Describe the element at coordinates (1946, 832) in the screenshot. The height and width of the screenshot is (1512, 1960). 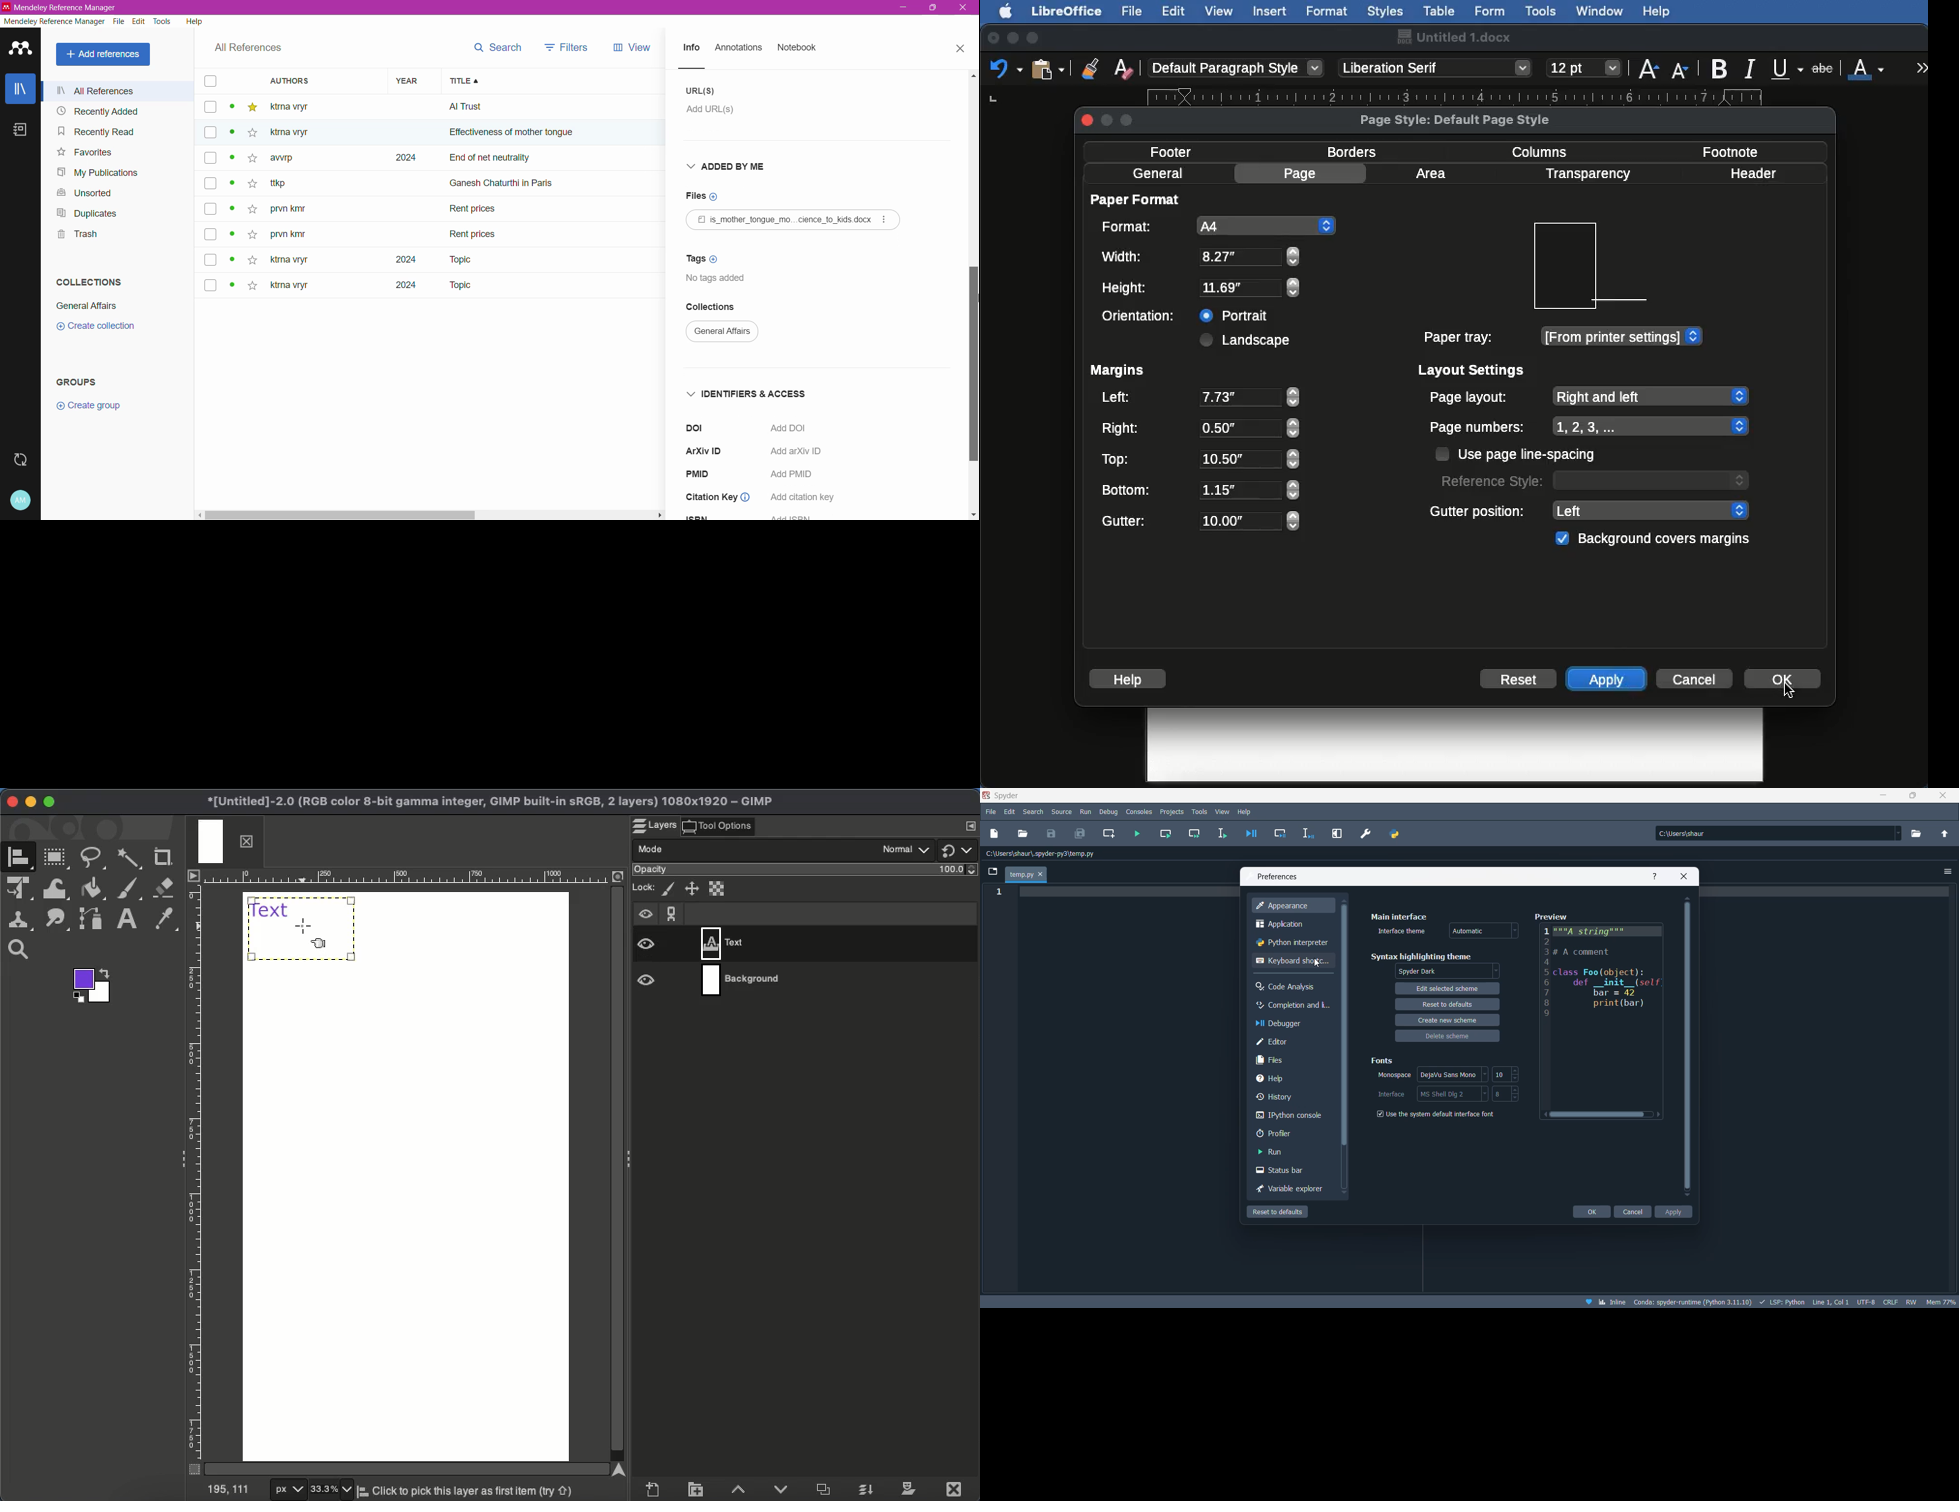
I see `parent directory` at that location.